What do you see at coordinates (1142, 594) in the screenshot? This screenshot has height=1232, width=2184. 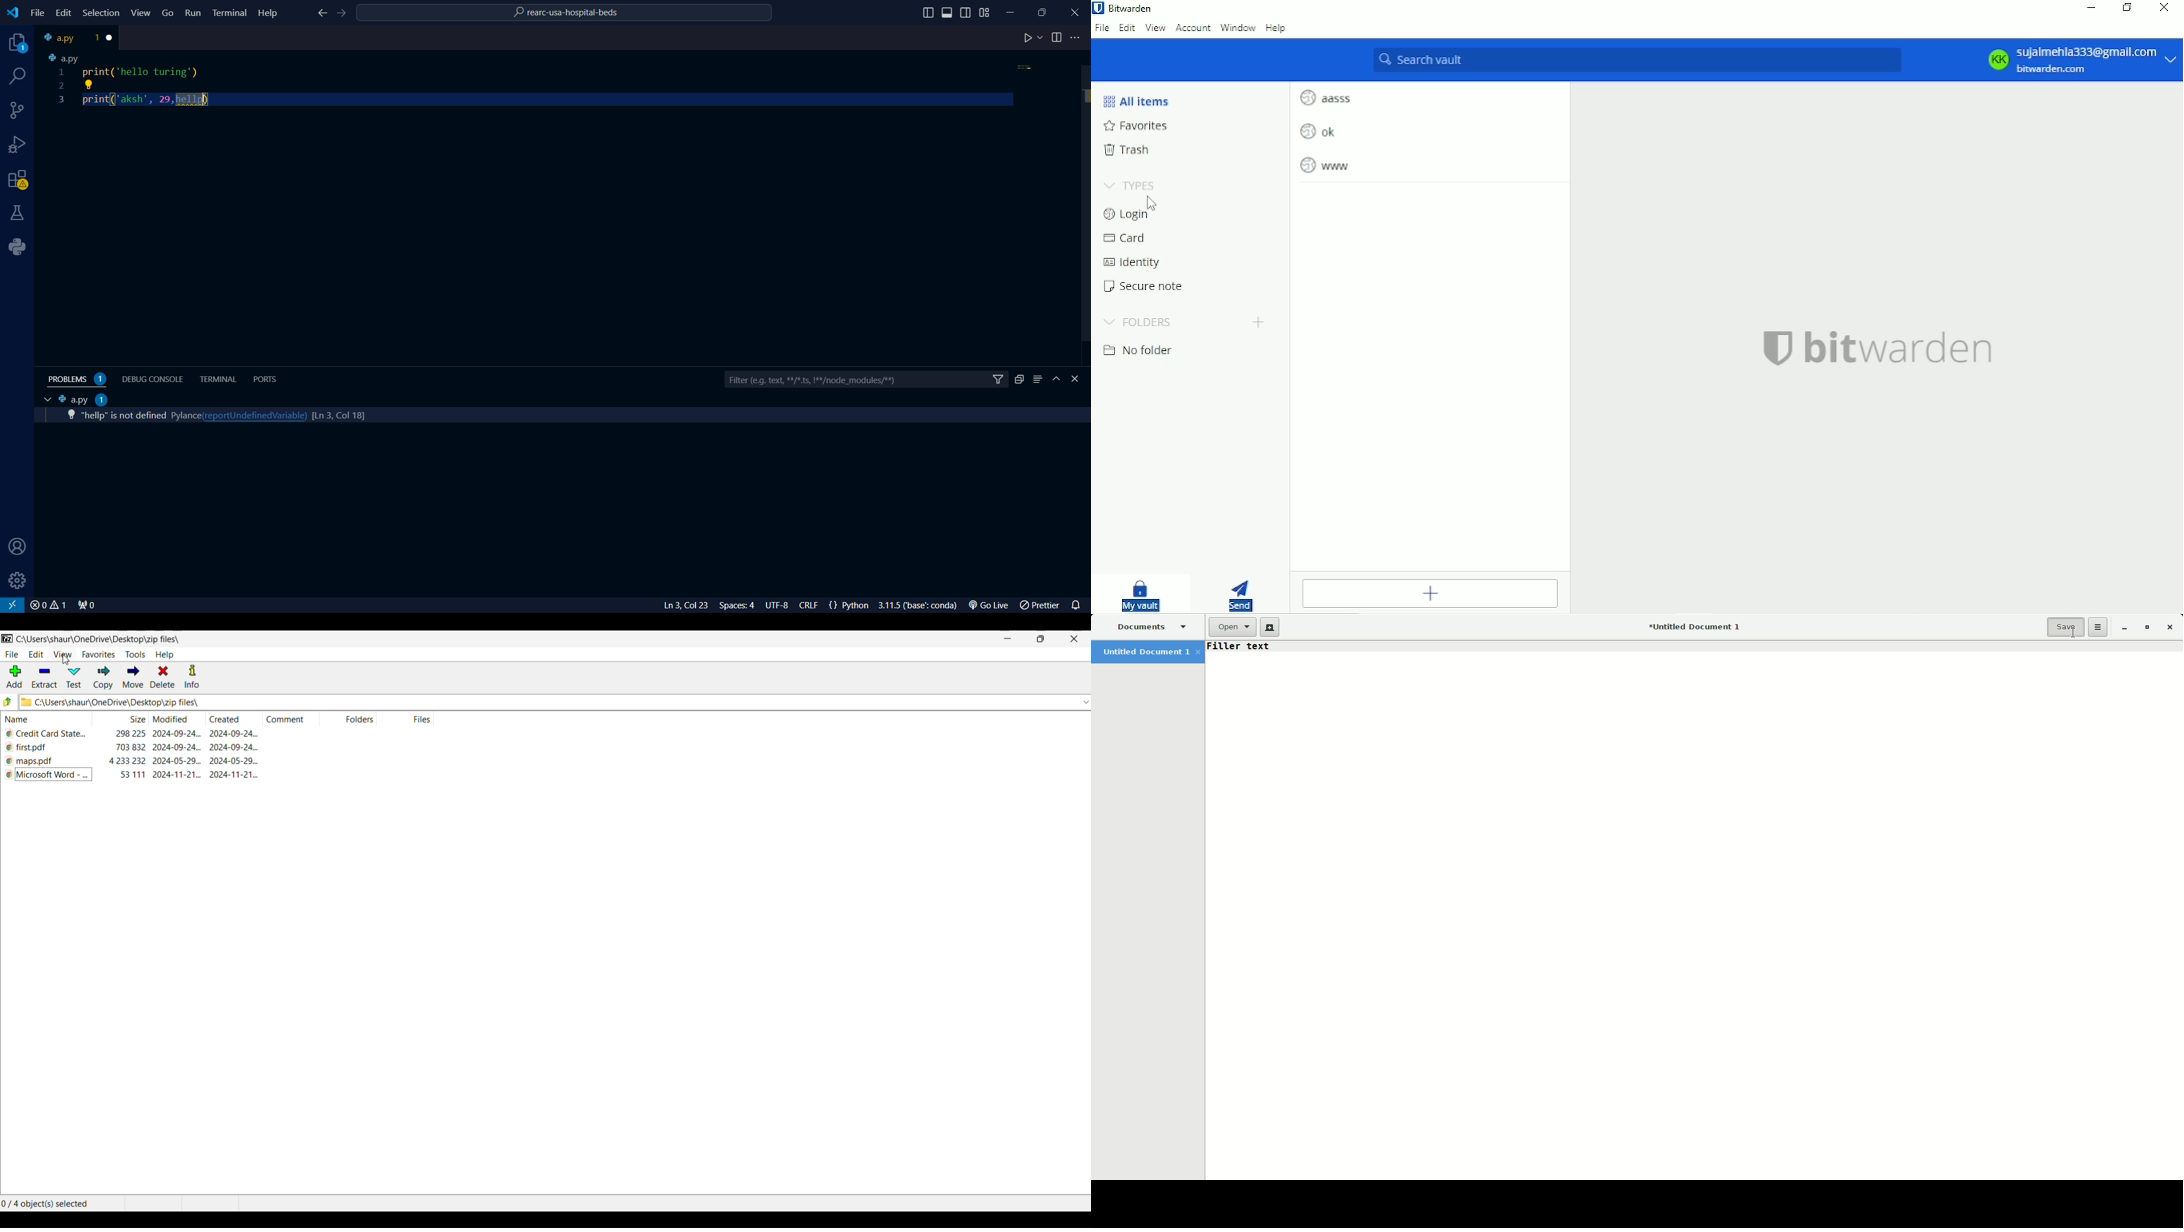 I see `My vault` at bounding box center [1142, 594].